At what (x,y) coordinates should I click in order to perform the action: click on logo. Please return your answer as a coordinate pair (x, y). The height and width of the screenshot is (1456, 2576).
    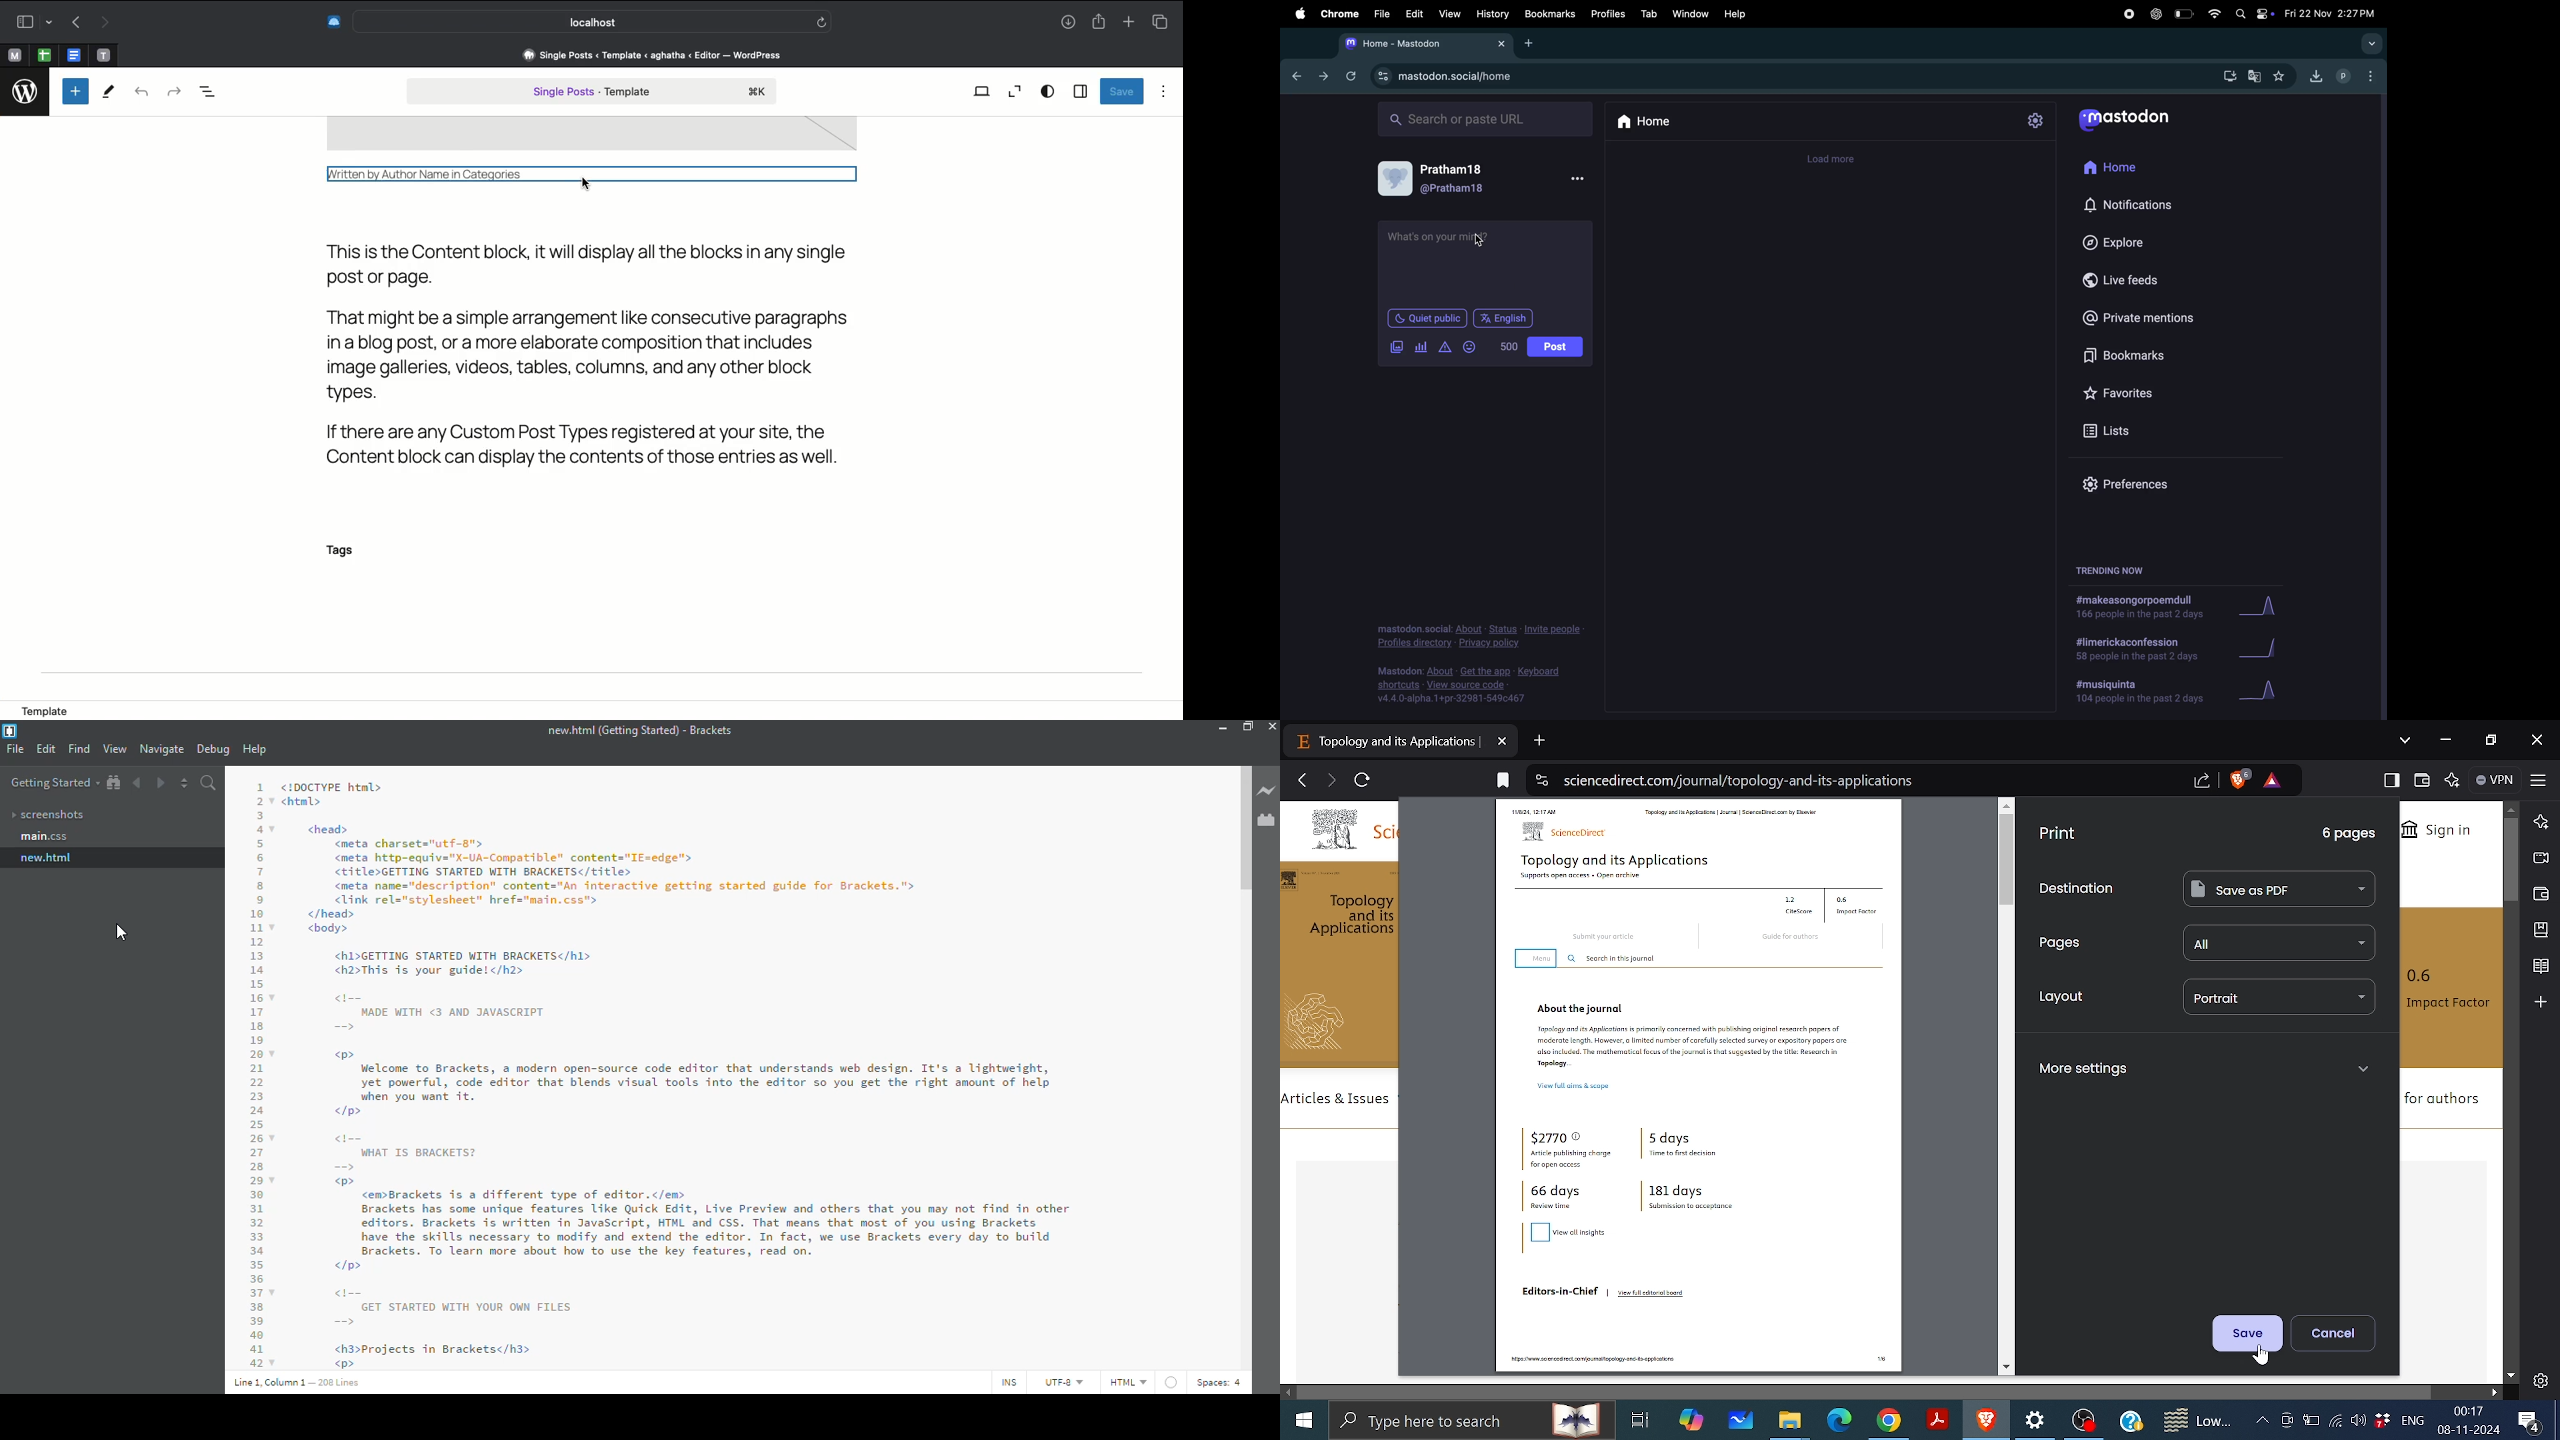
    Looking at the image, I should click on (26, 88).